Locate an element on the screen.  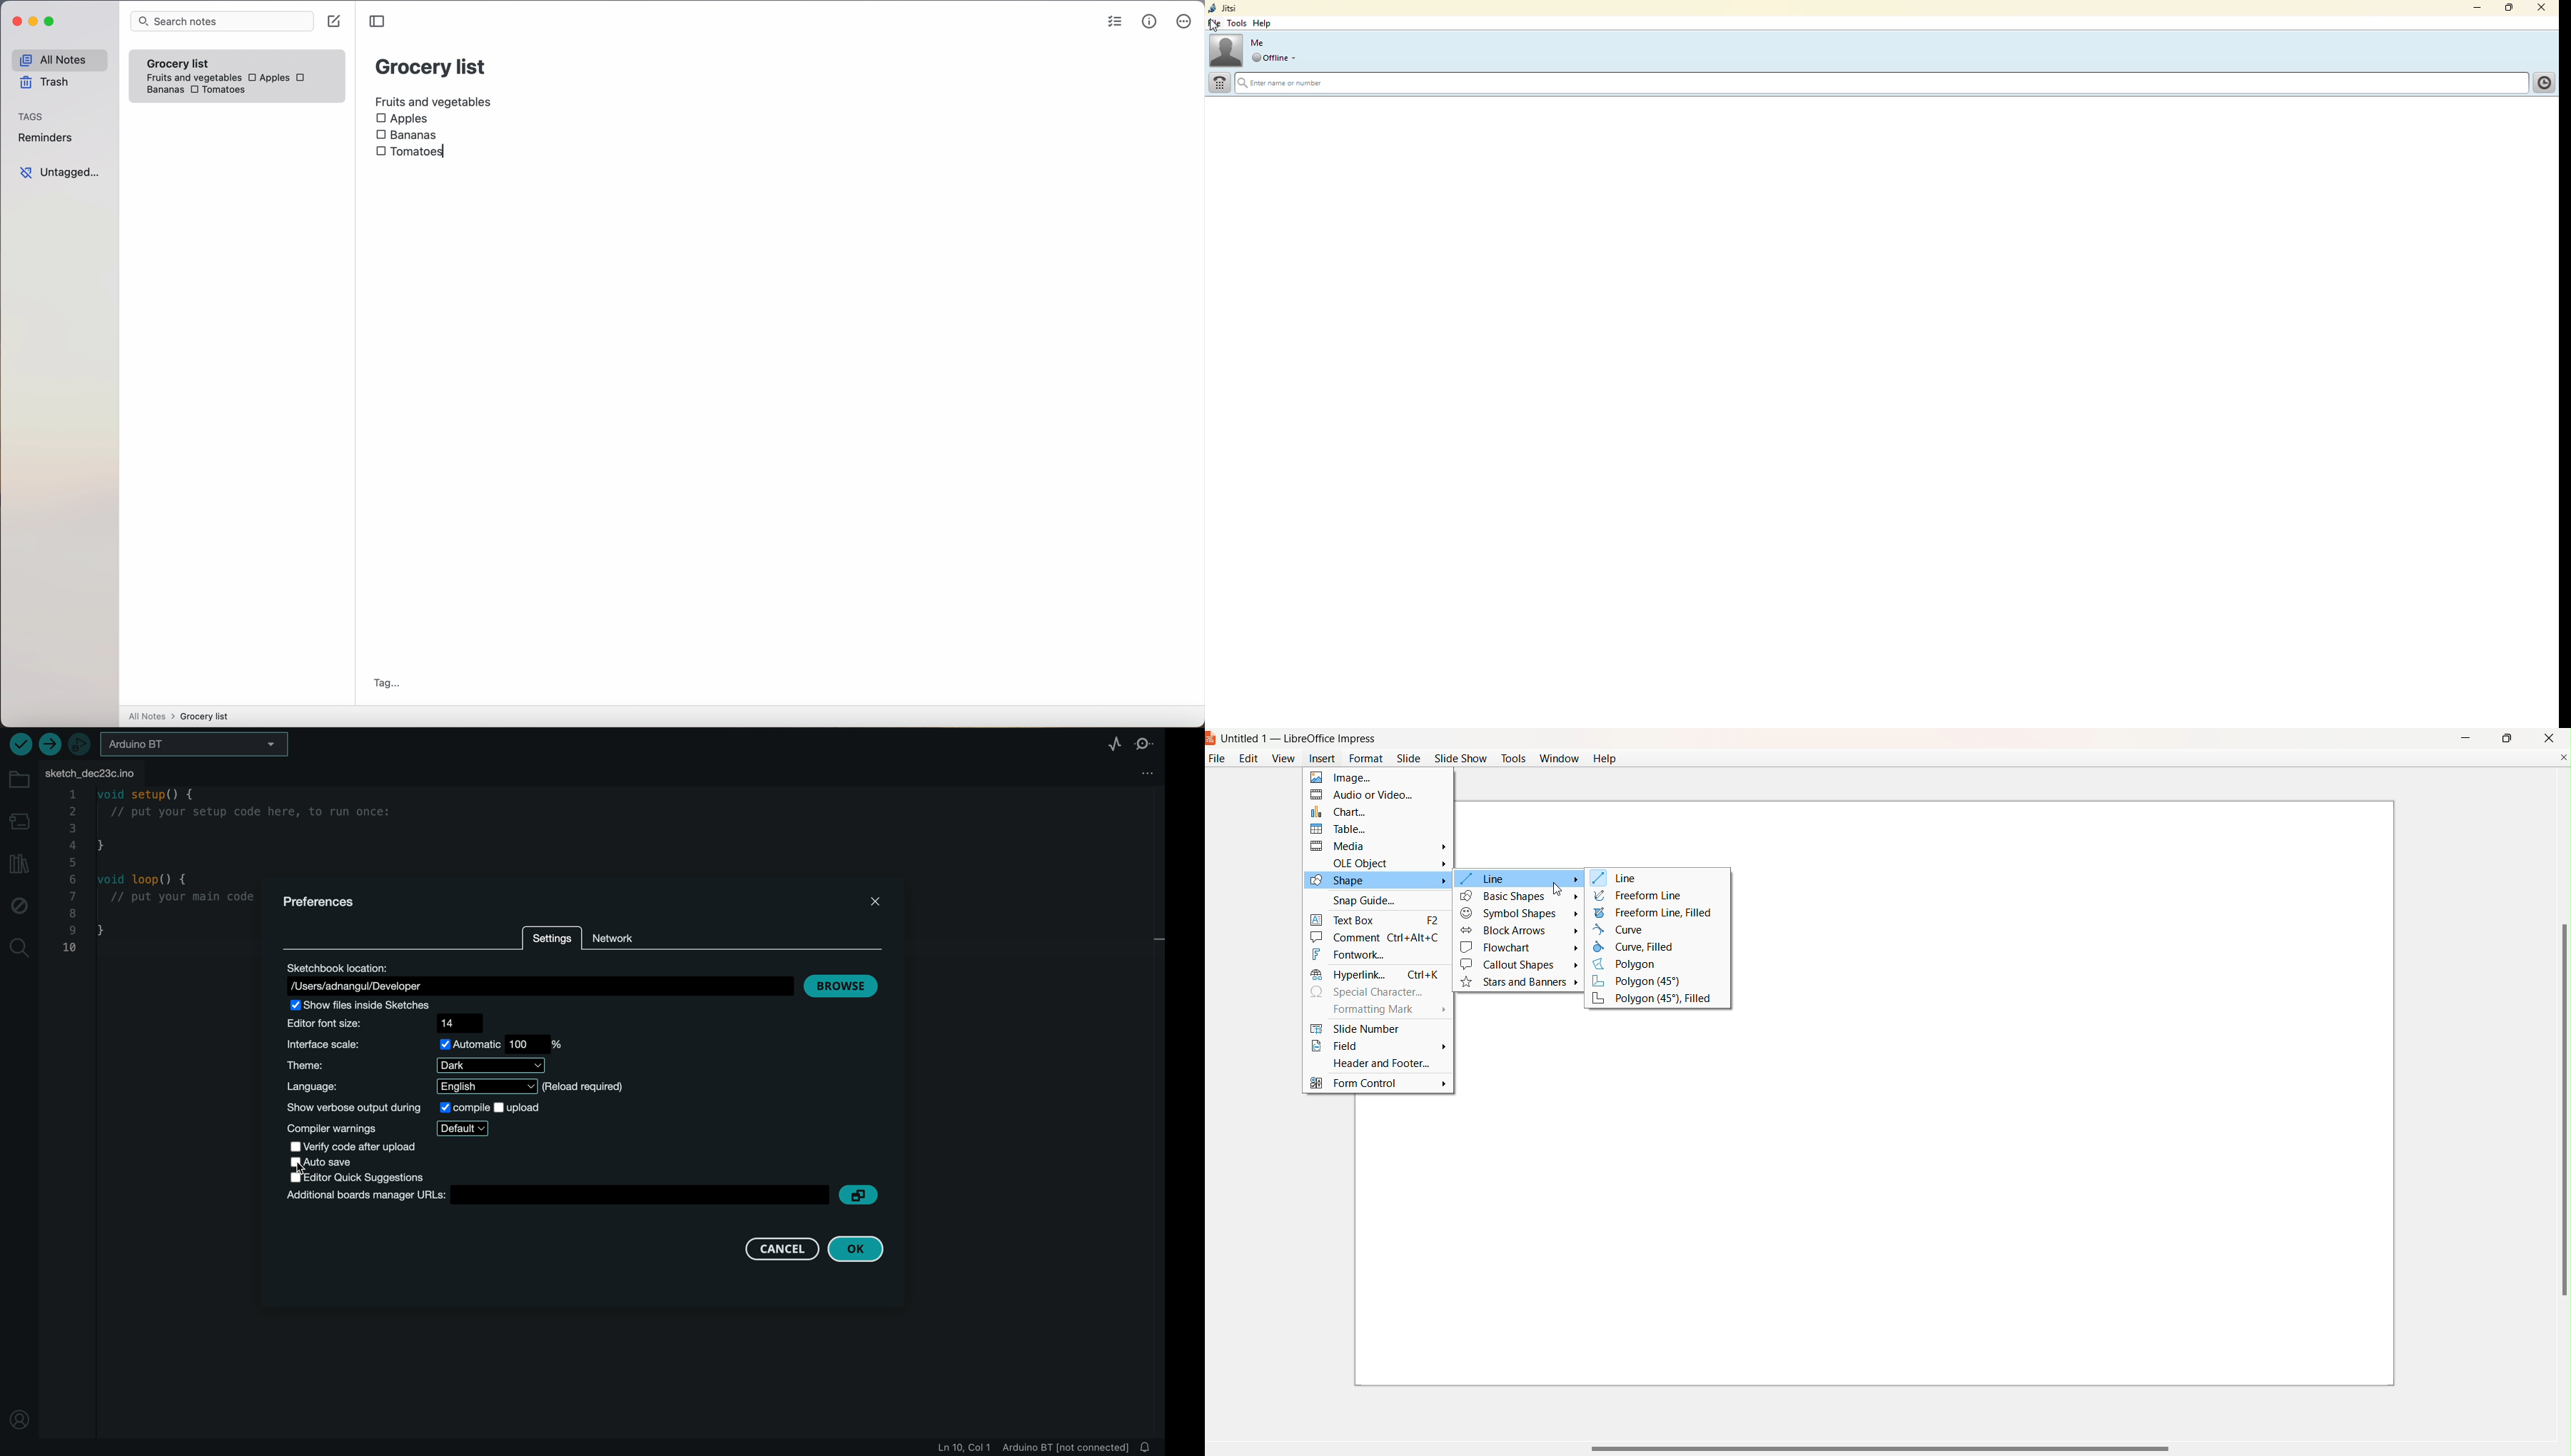
all notes > grocery list is located at coordinates (182, 717).